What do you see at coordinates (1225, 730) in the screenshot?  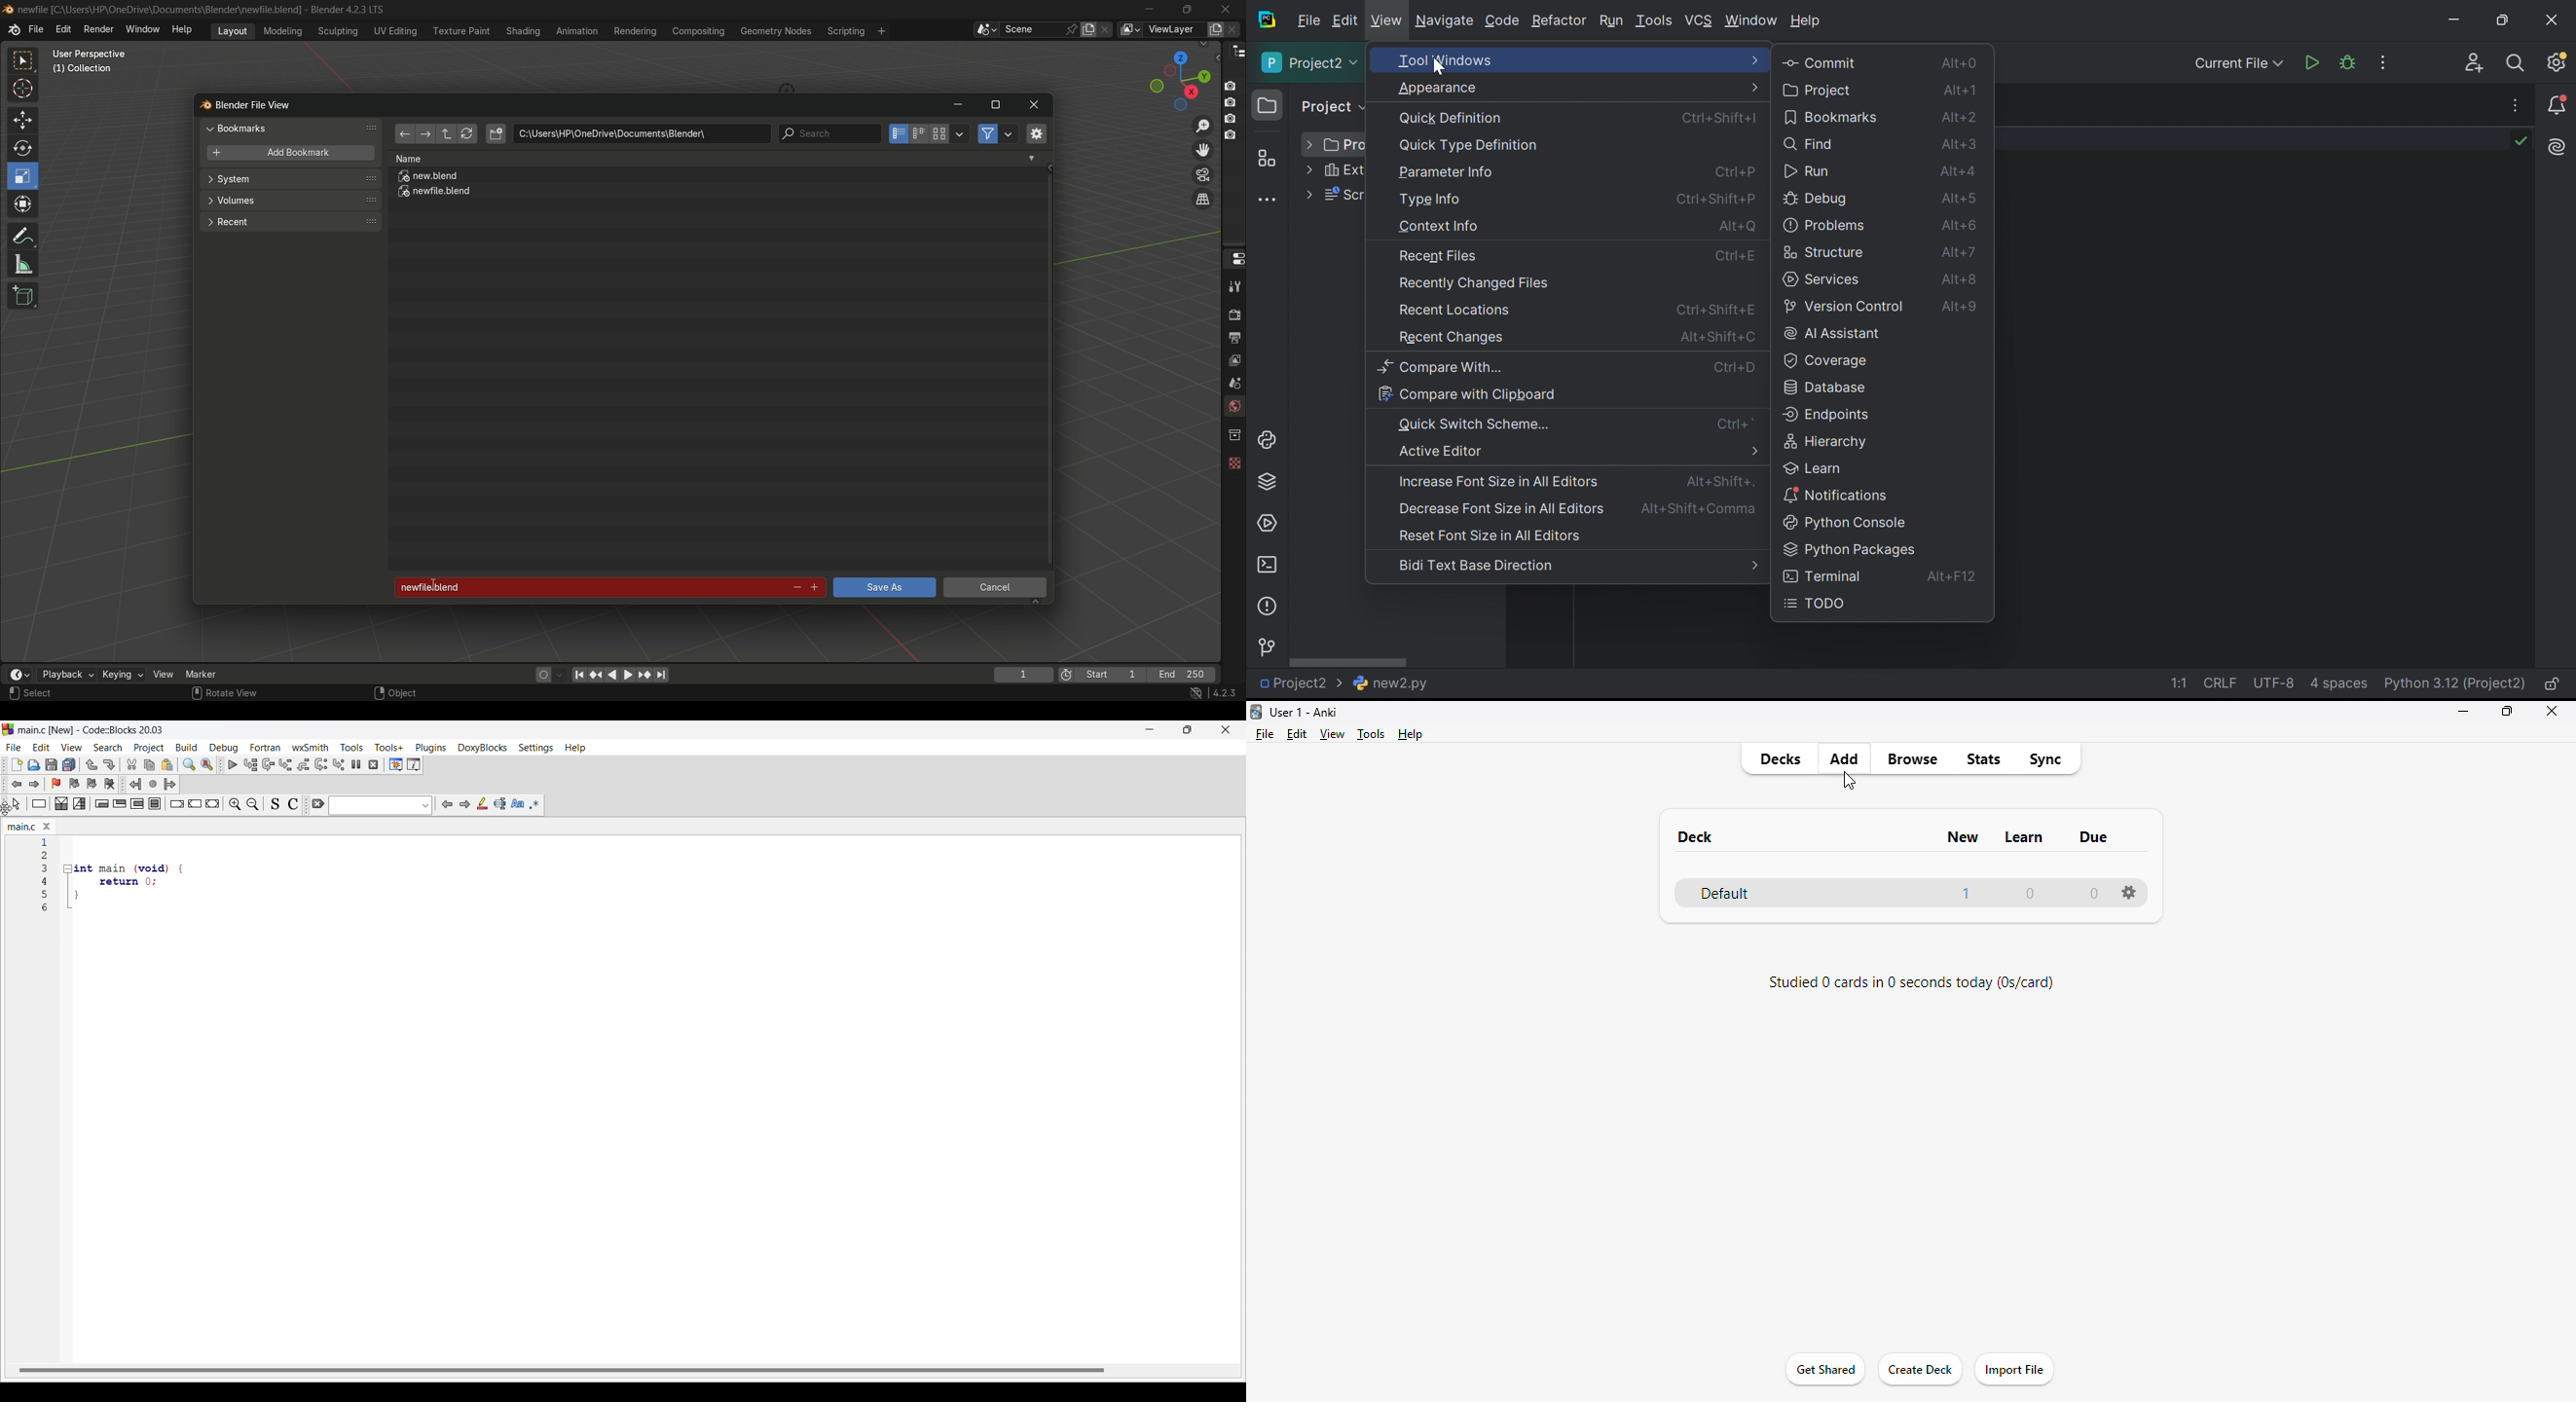 I see `Close interface` at bounding box center [1225, 730].